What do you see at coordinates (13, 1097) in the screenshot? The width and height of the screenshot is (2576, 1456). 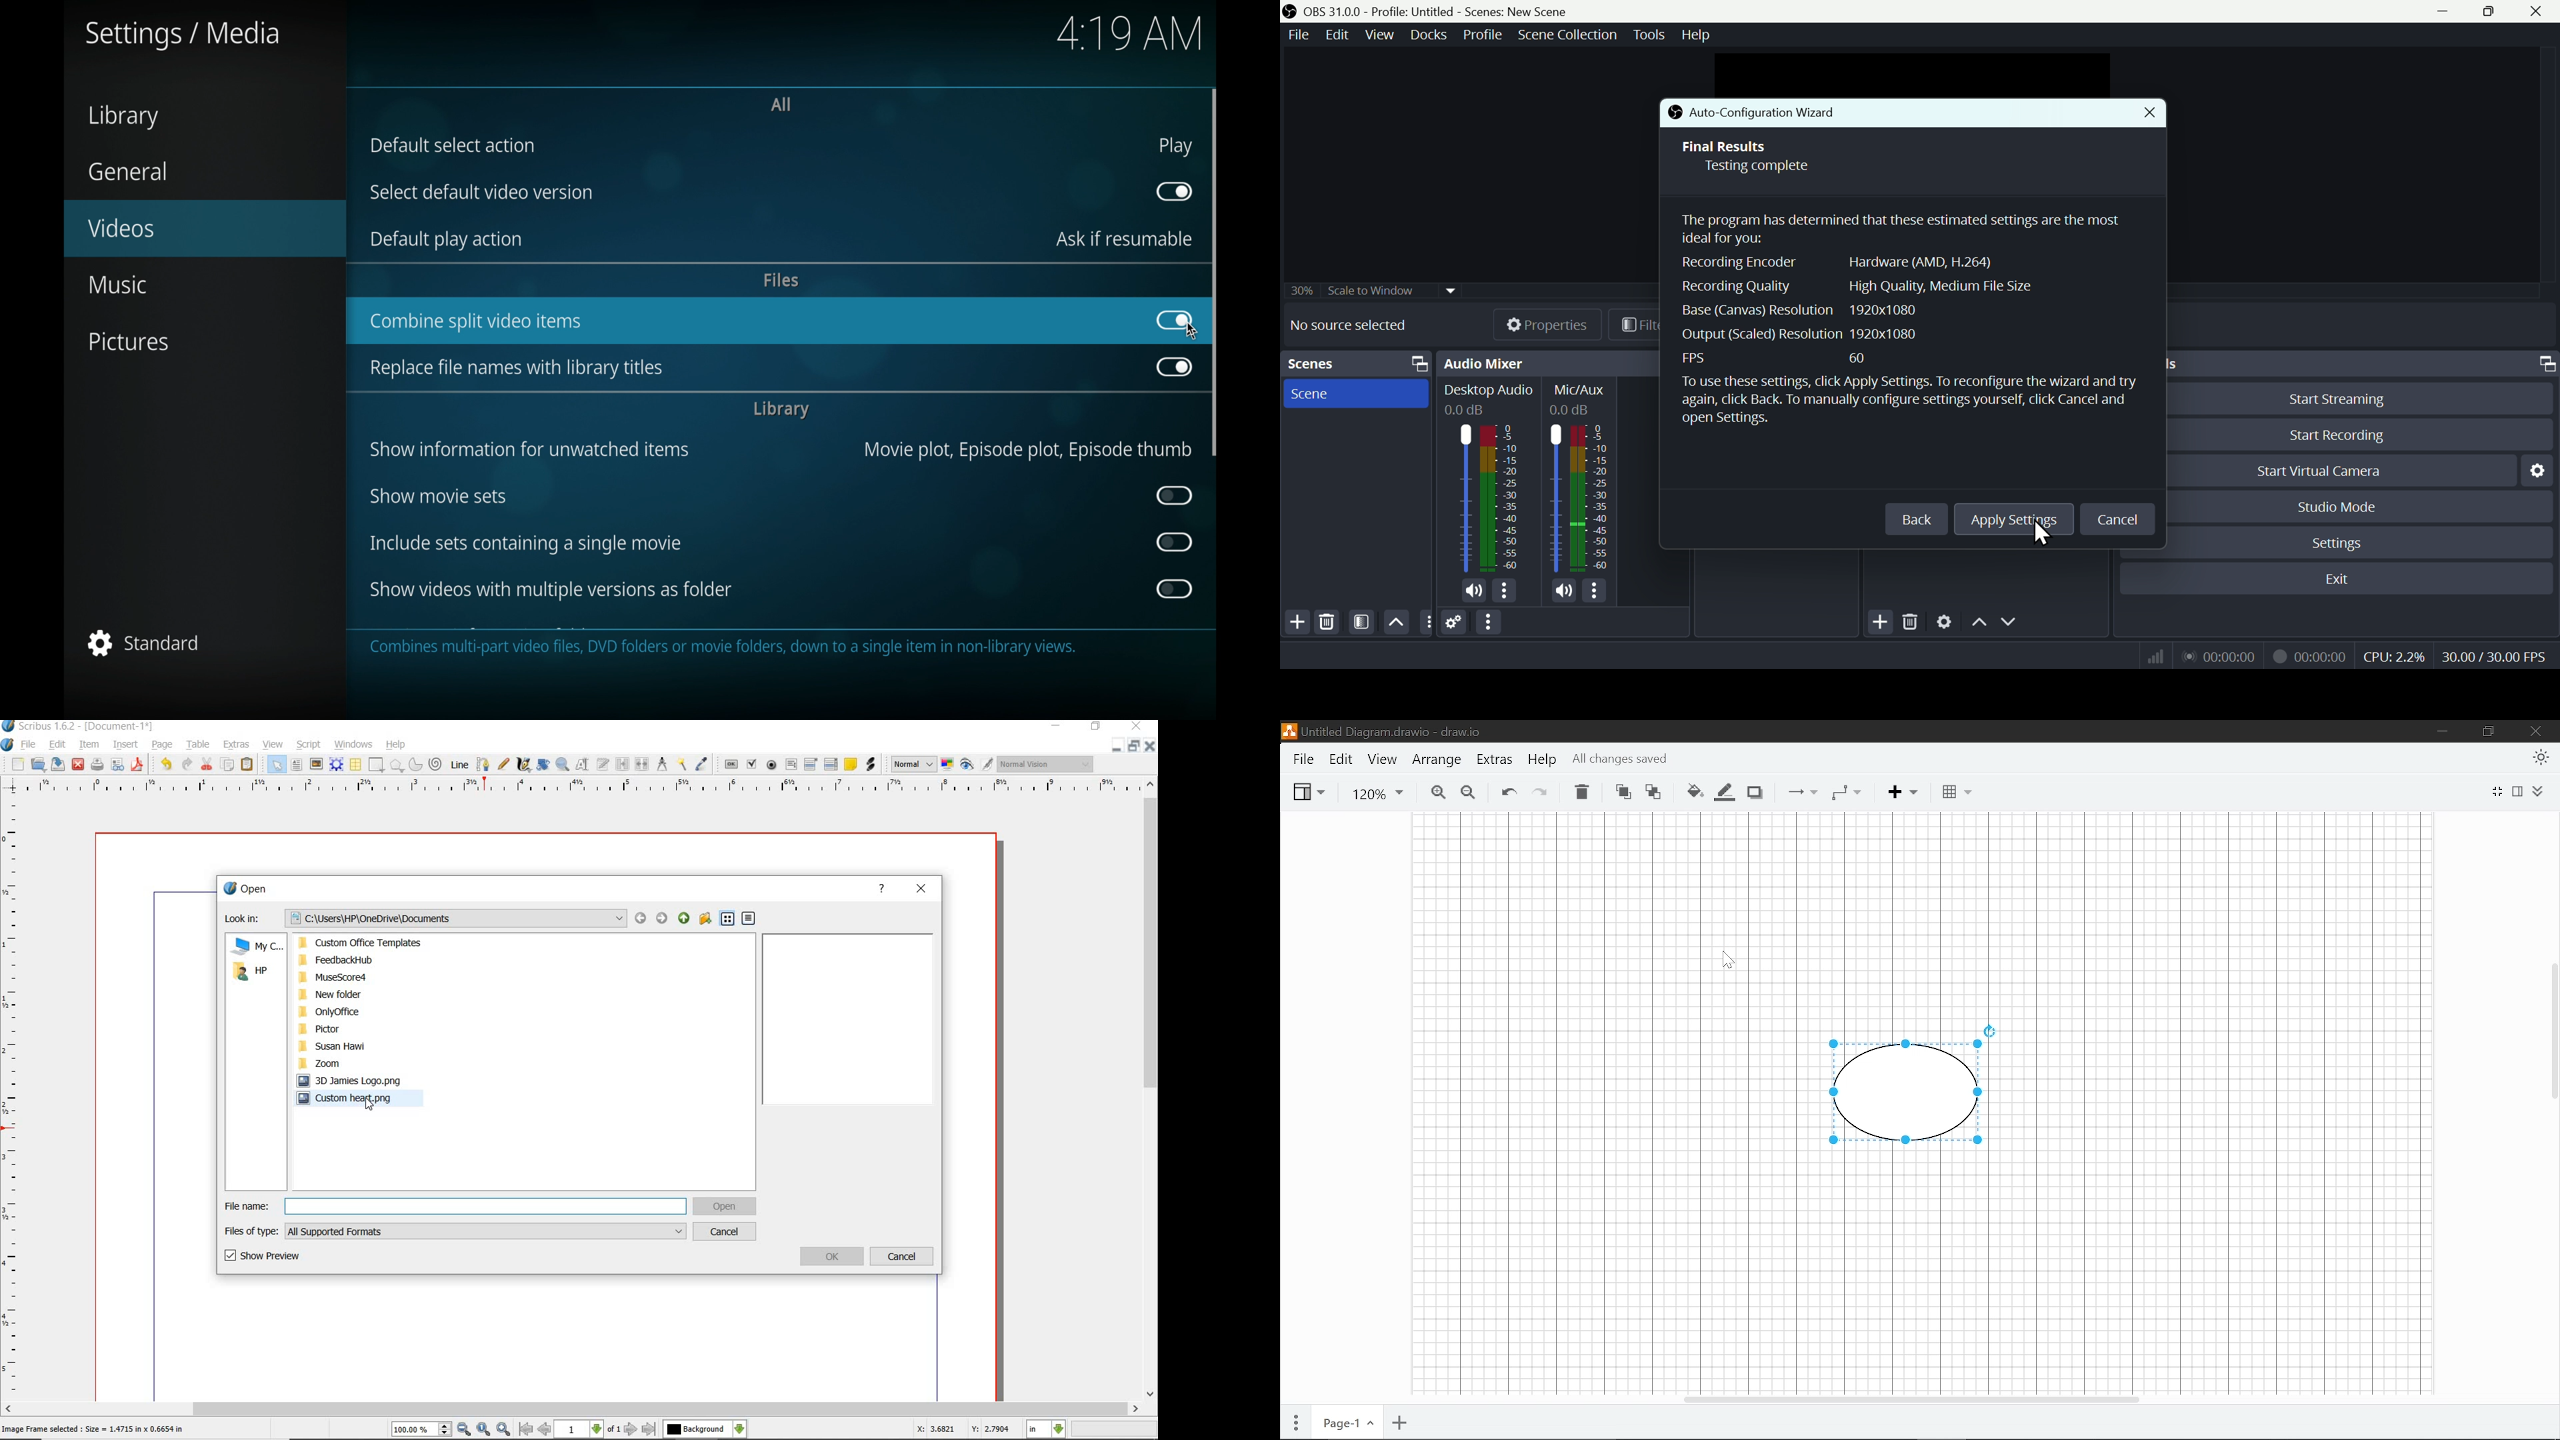 I see `ruler` at bounding box center [13, 1097].